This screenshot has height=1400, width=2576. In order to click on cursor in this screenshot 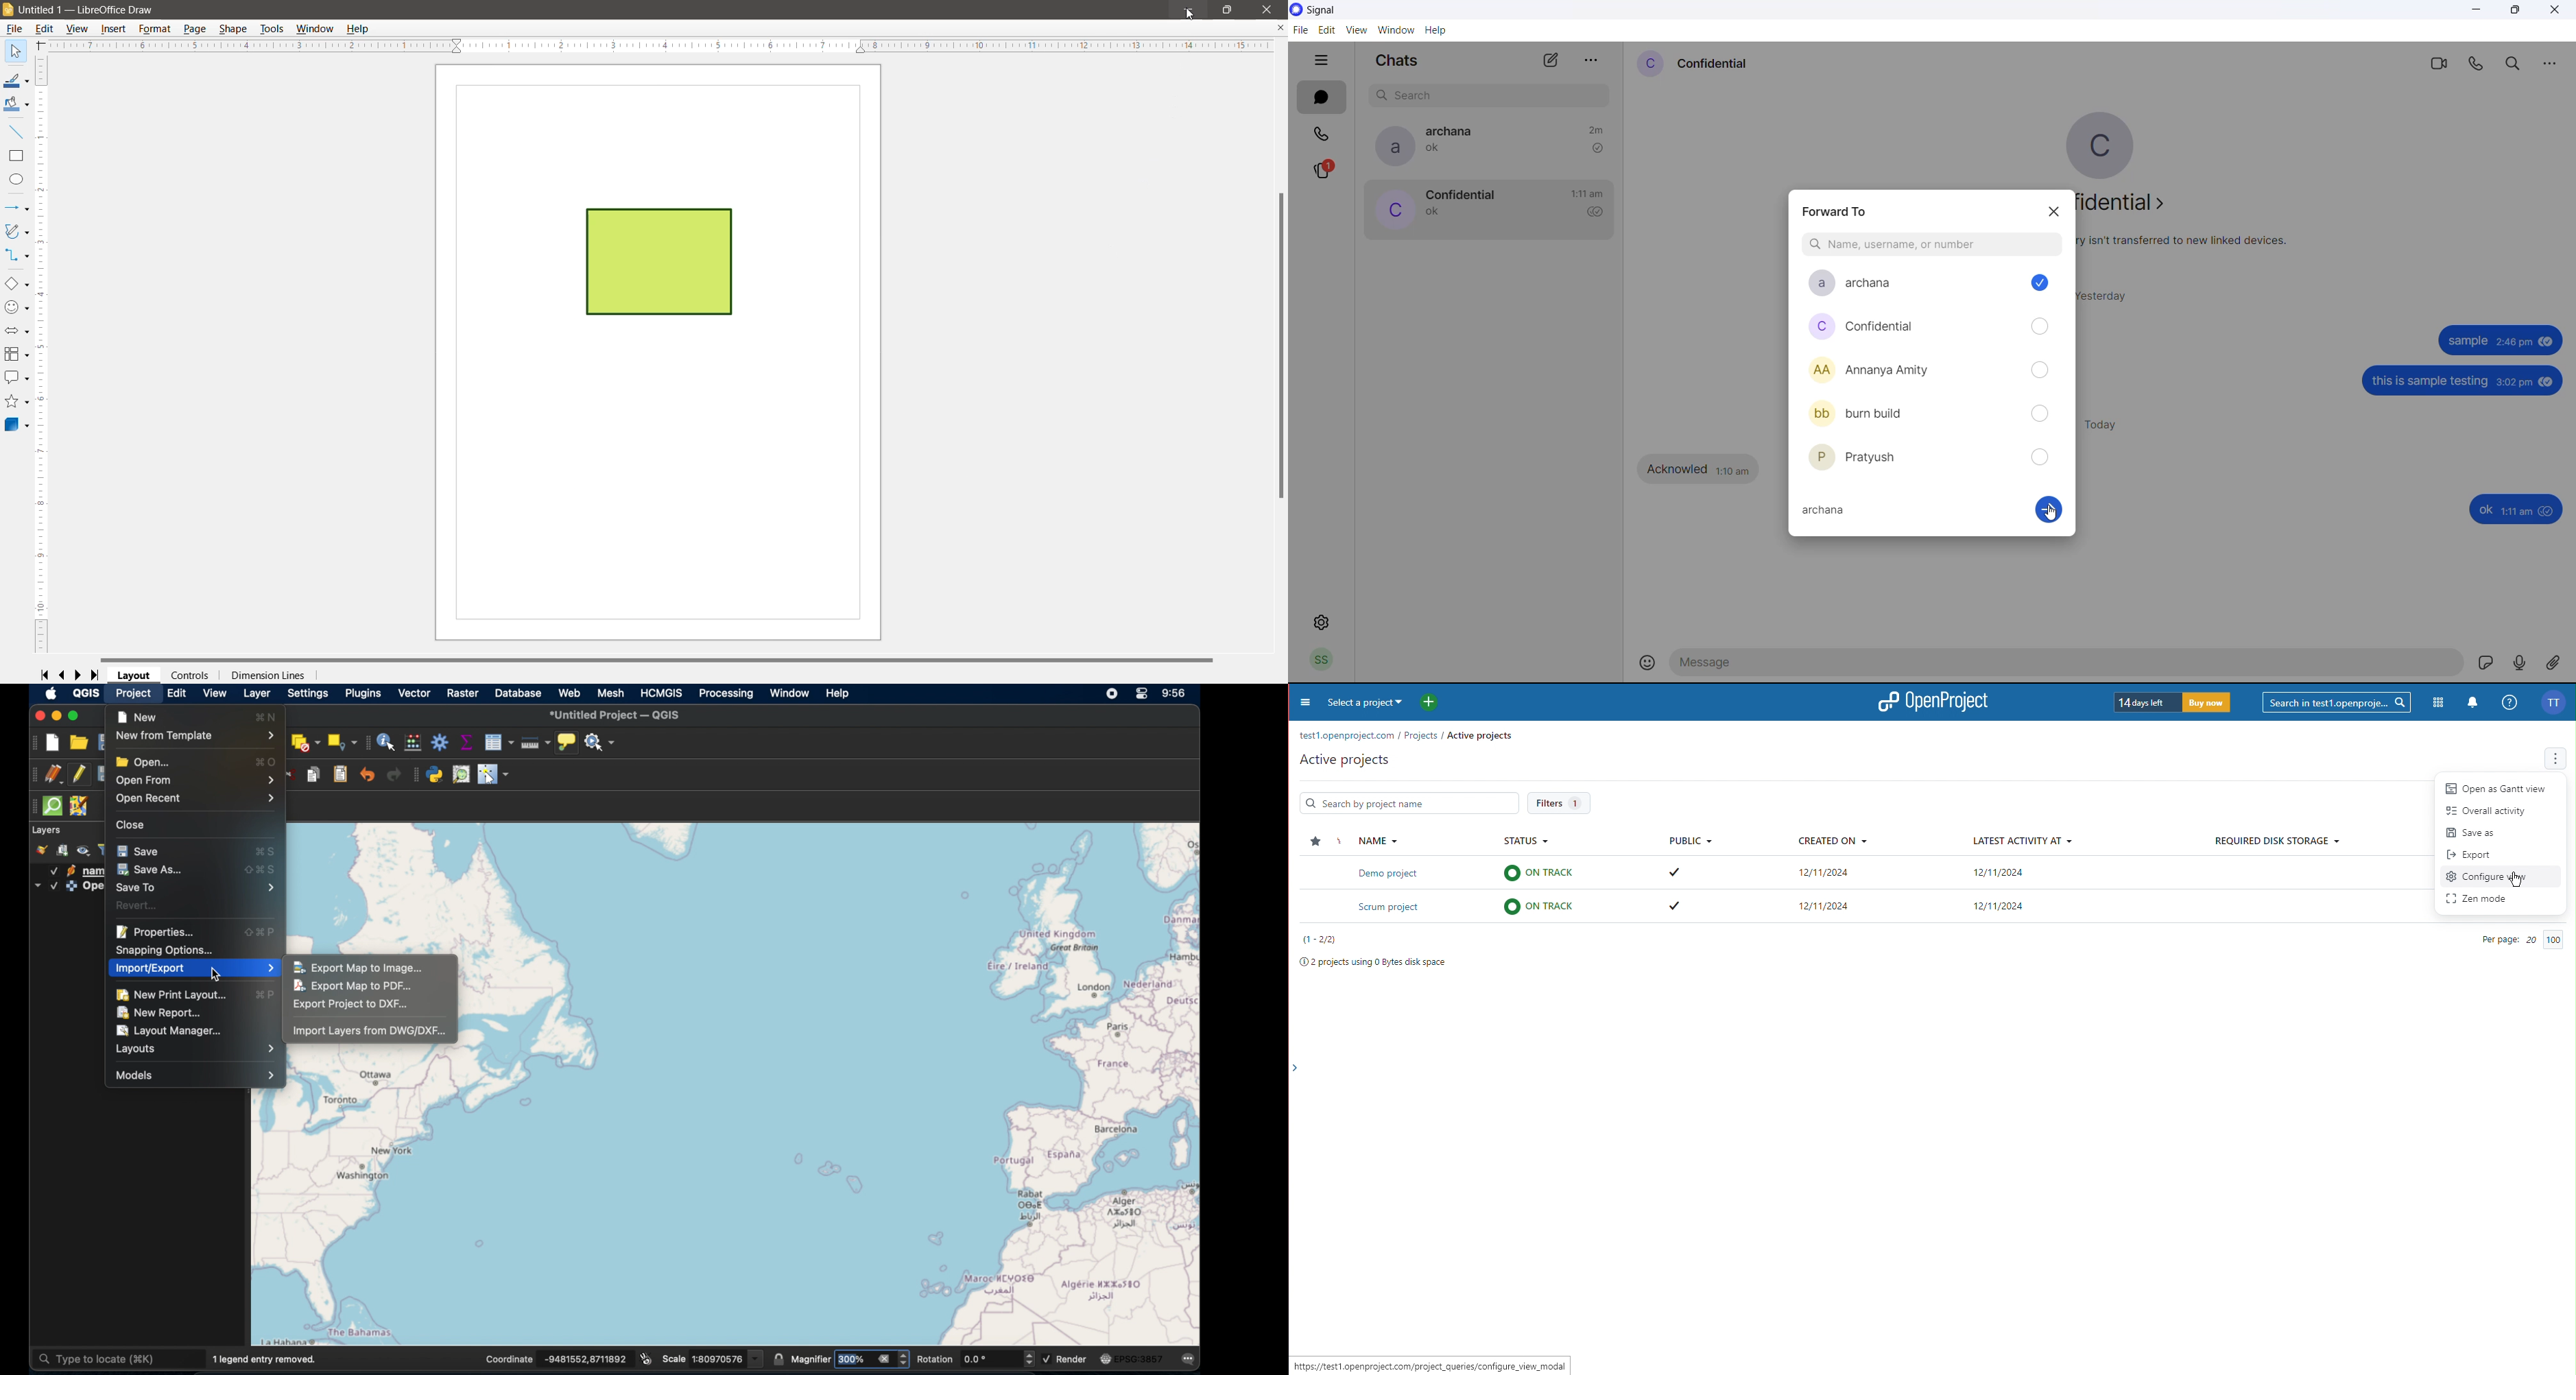, I will do `click(2051, 512)`.